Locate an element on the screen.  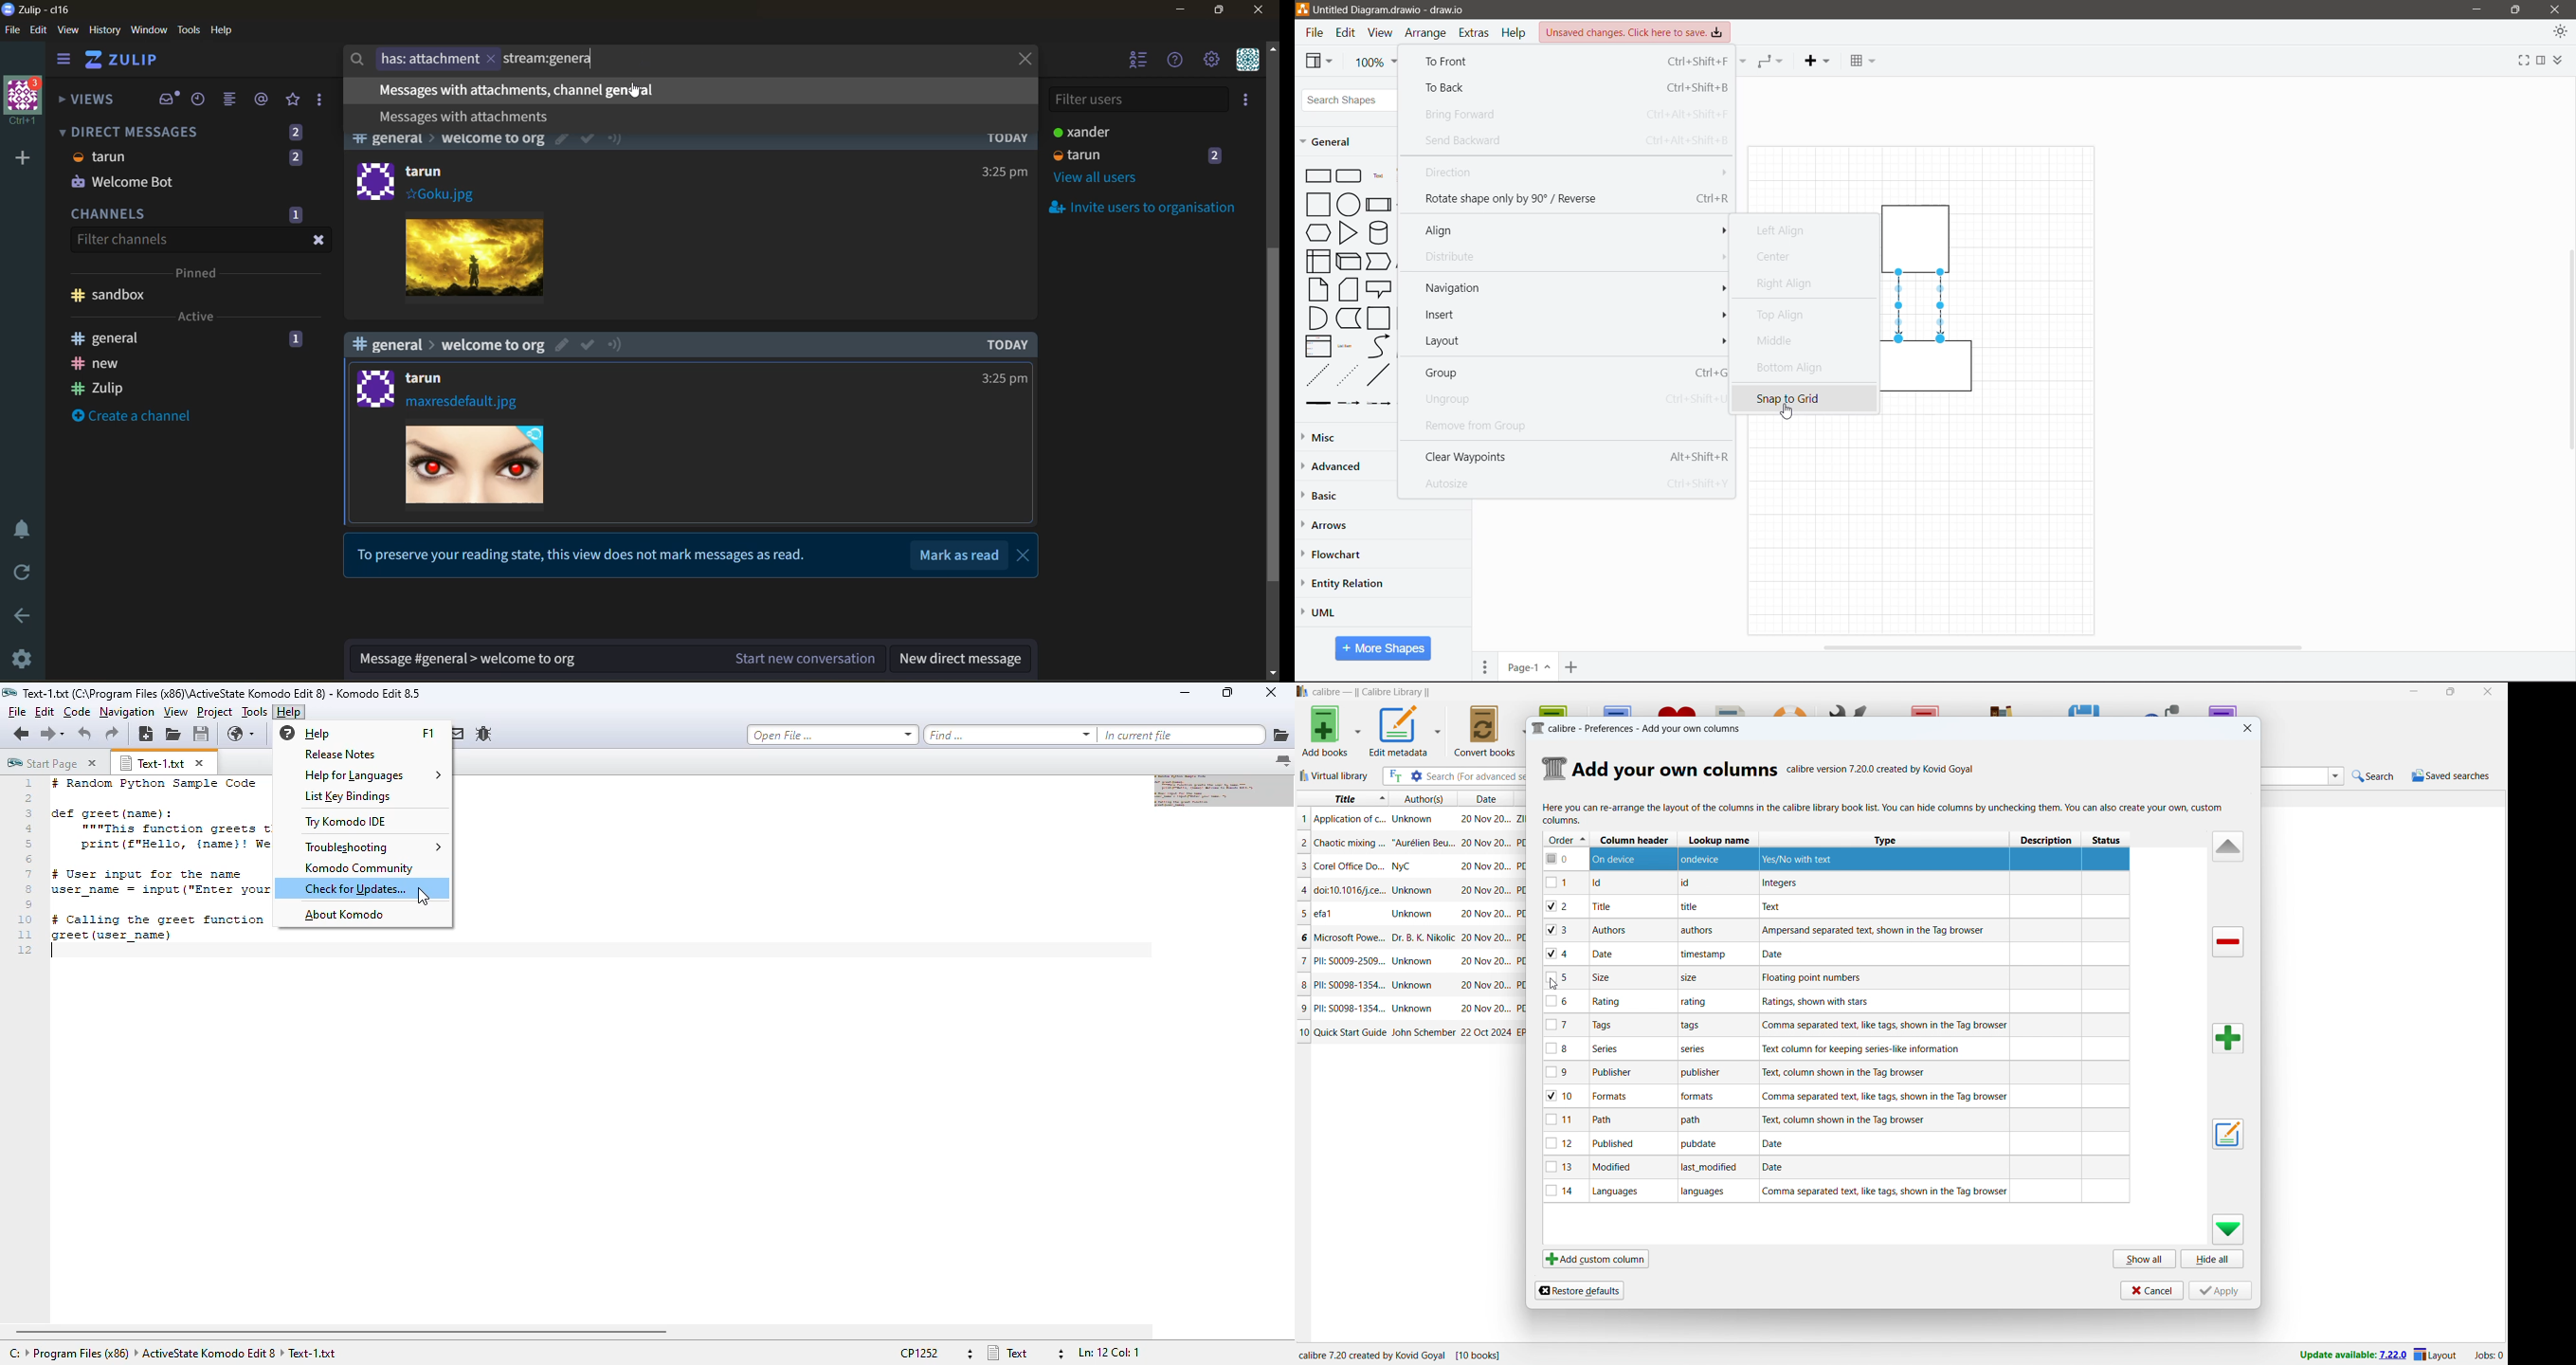
personal menu is located at coordinates (1248, 60).